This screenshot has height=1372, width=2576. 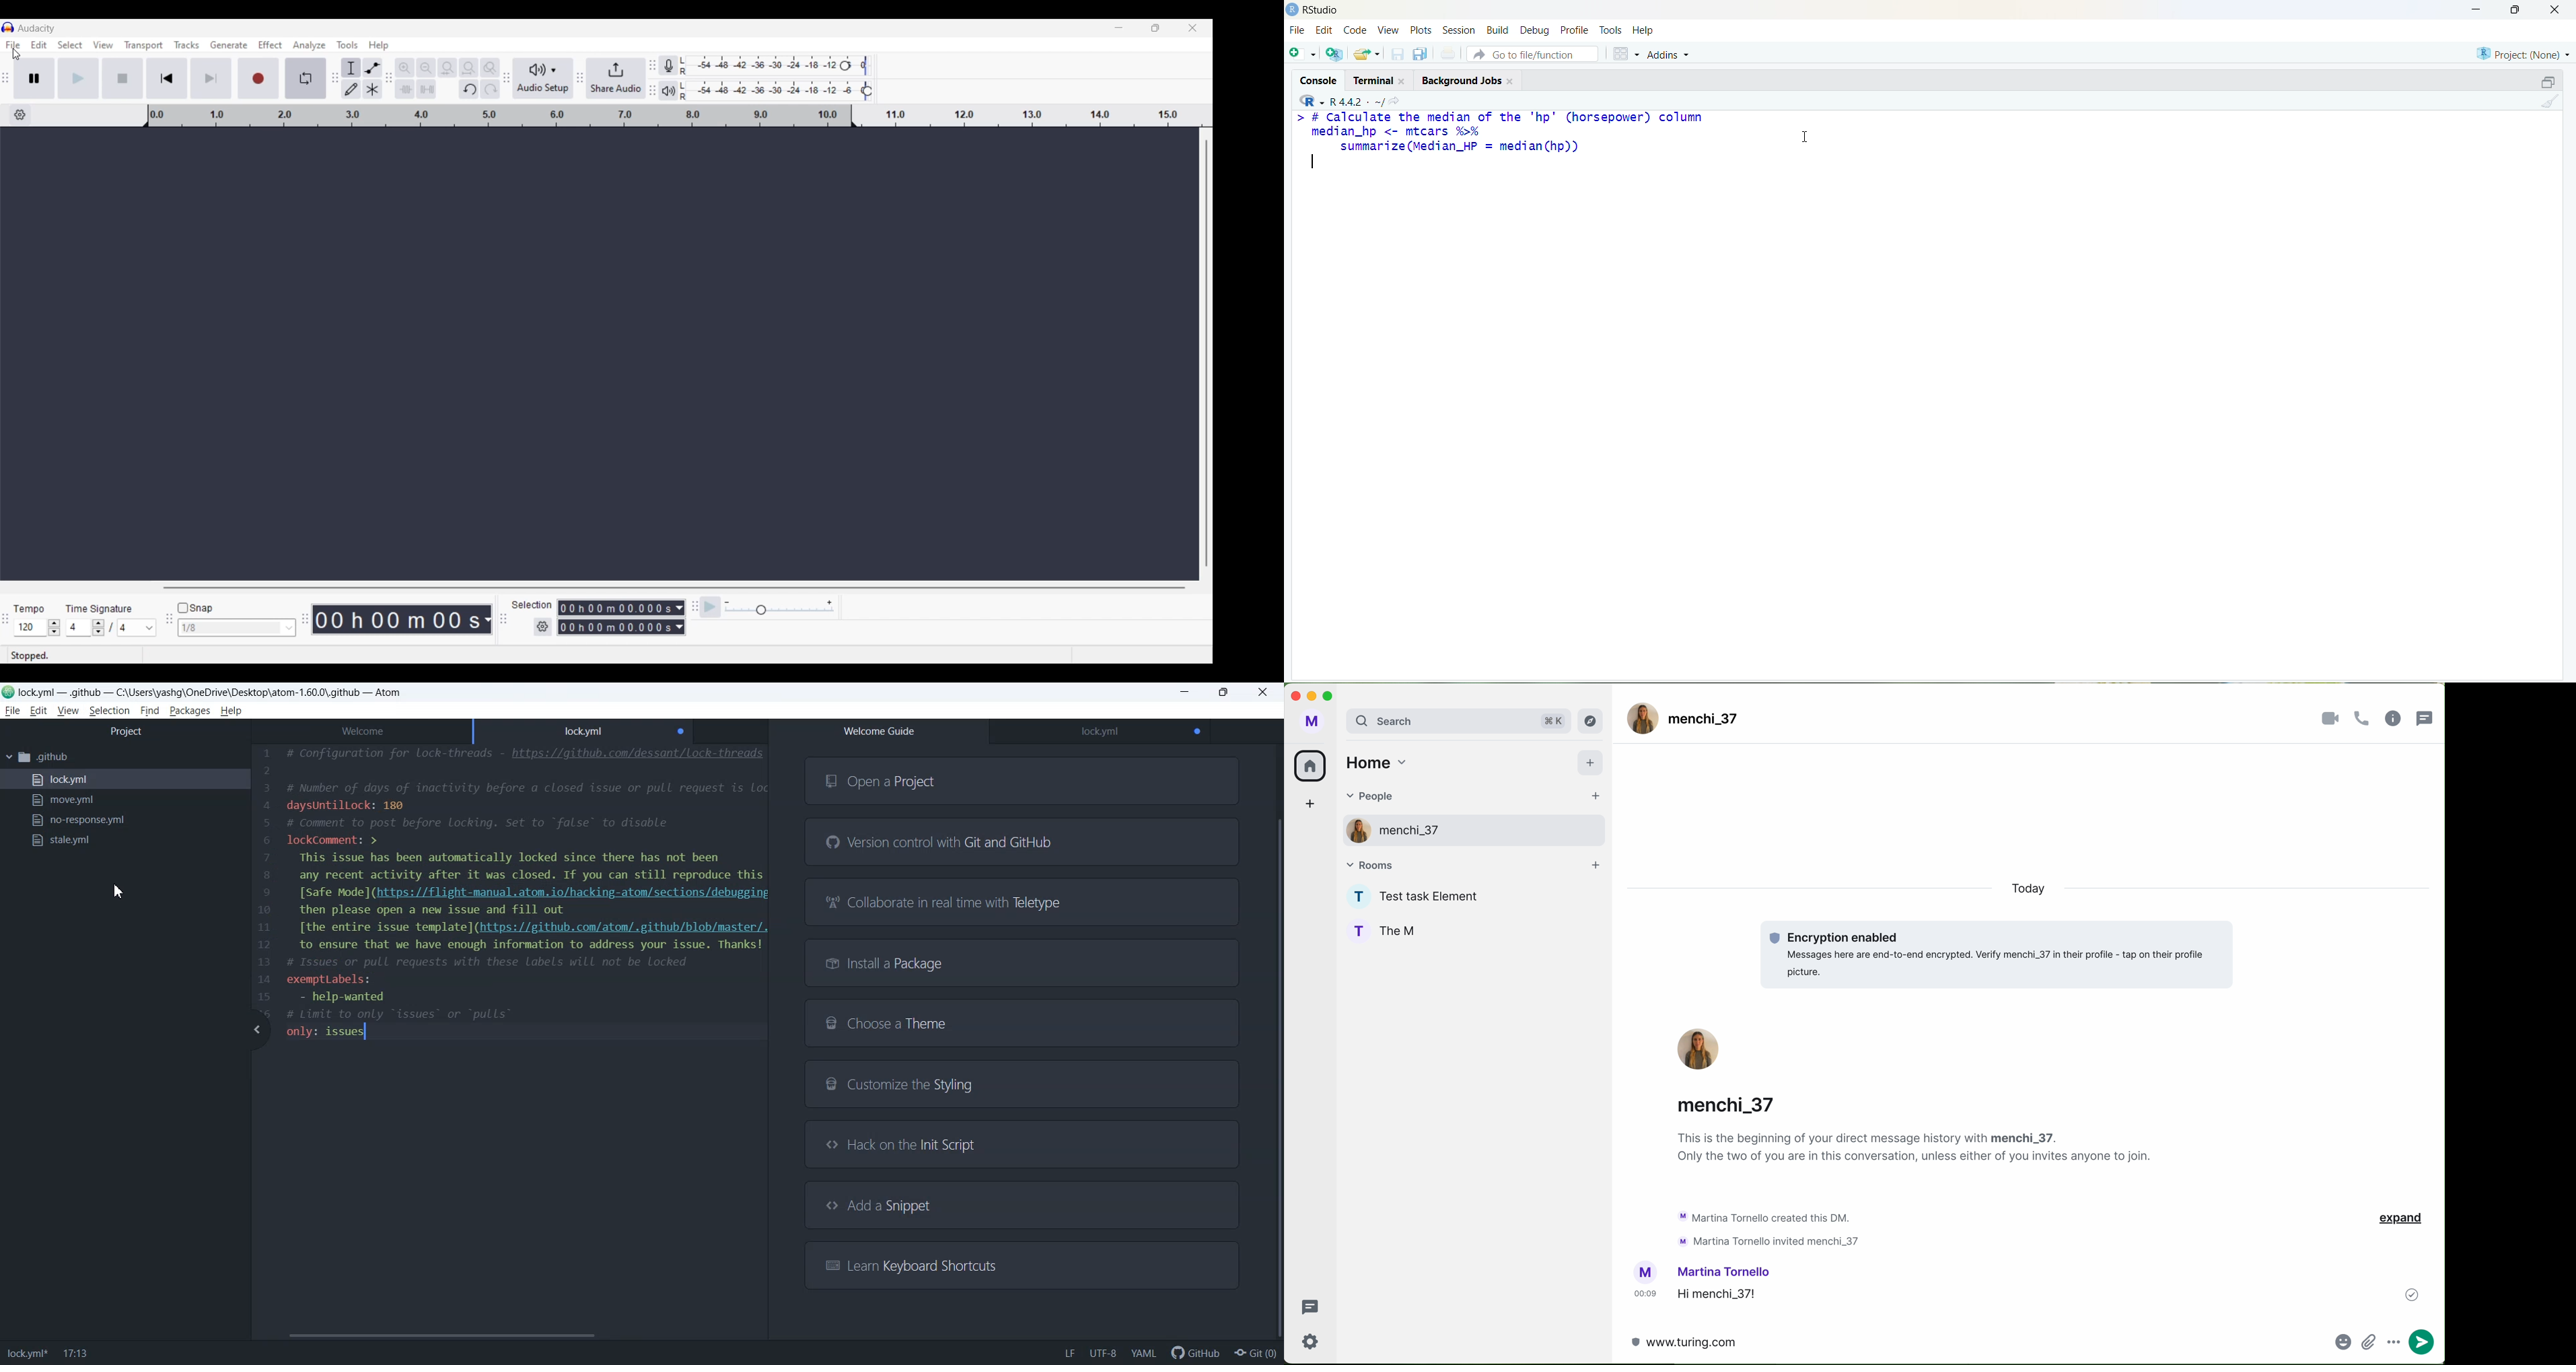 I want to click on 00h00m00.000s, so click(x=621, y=629).